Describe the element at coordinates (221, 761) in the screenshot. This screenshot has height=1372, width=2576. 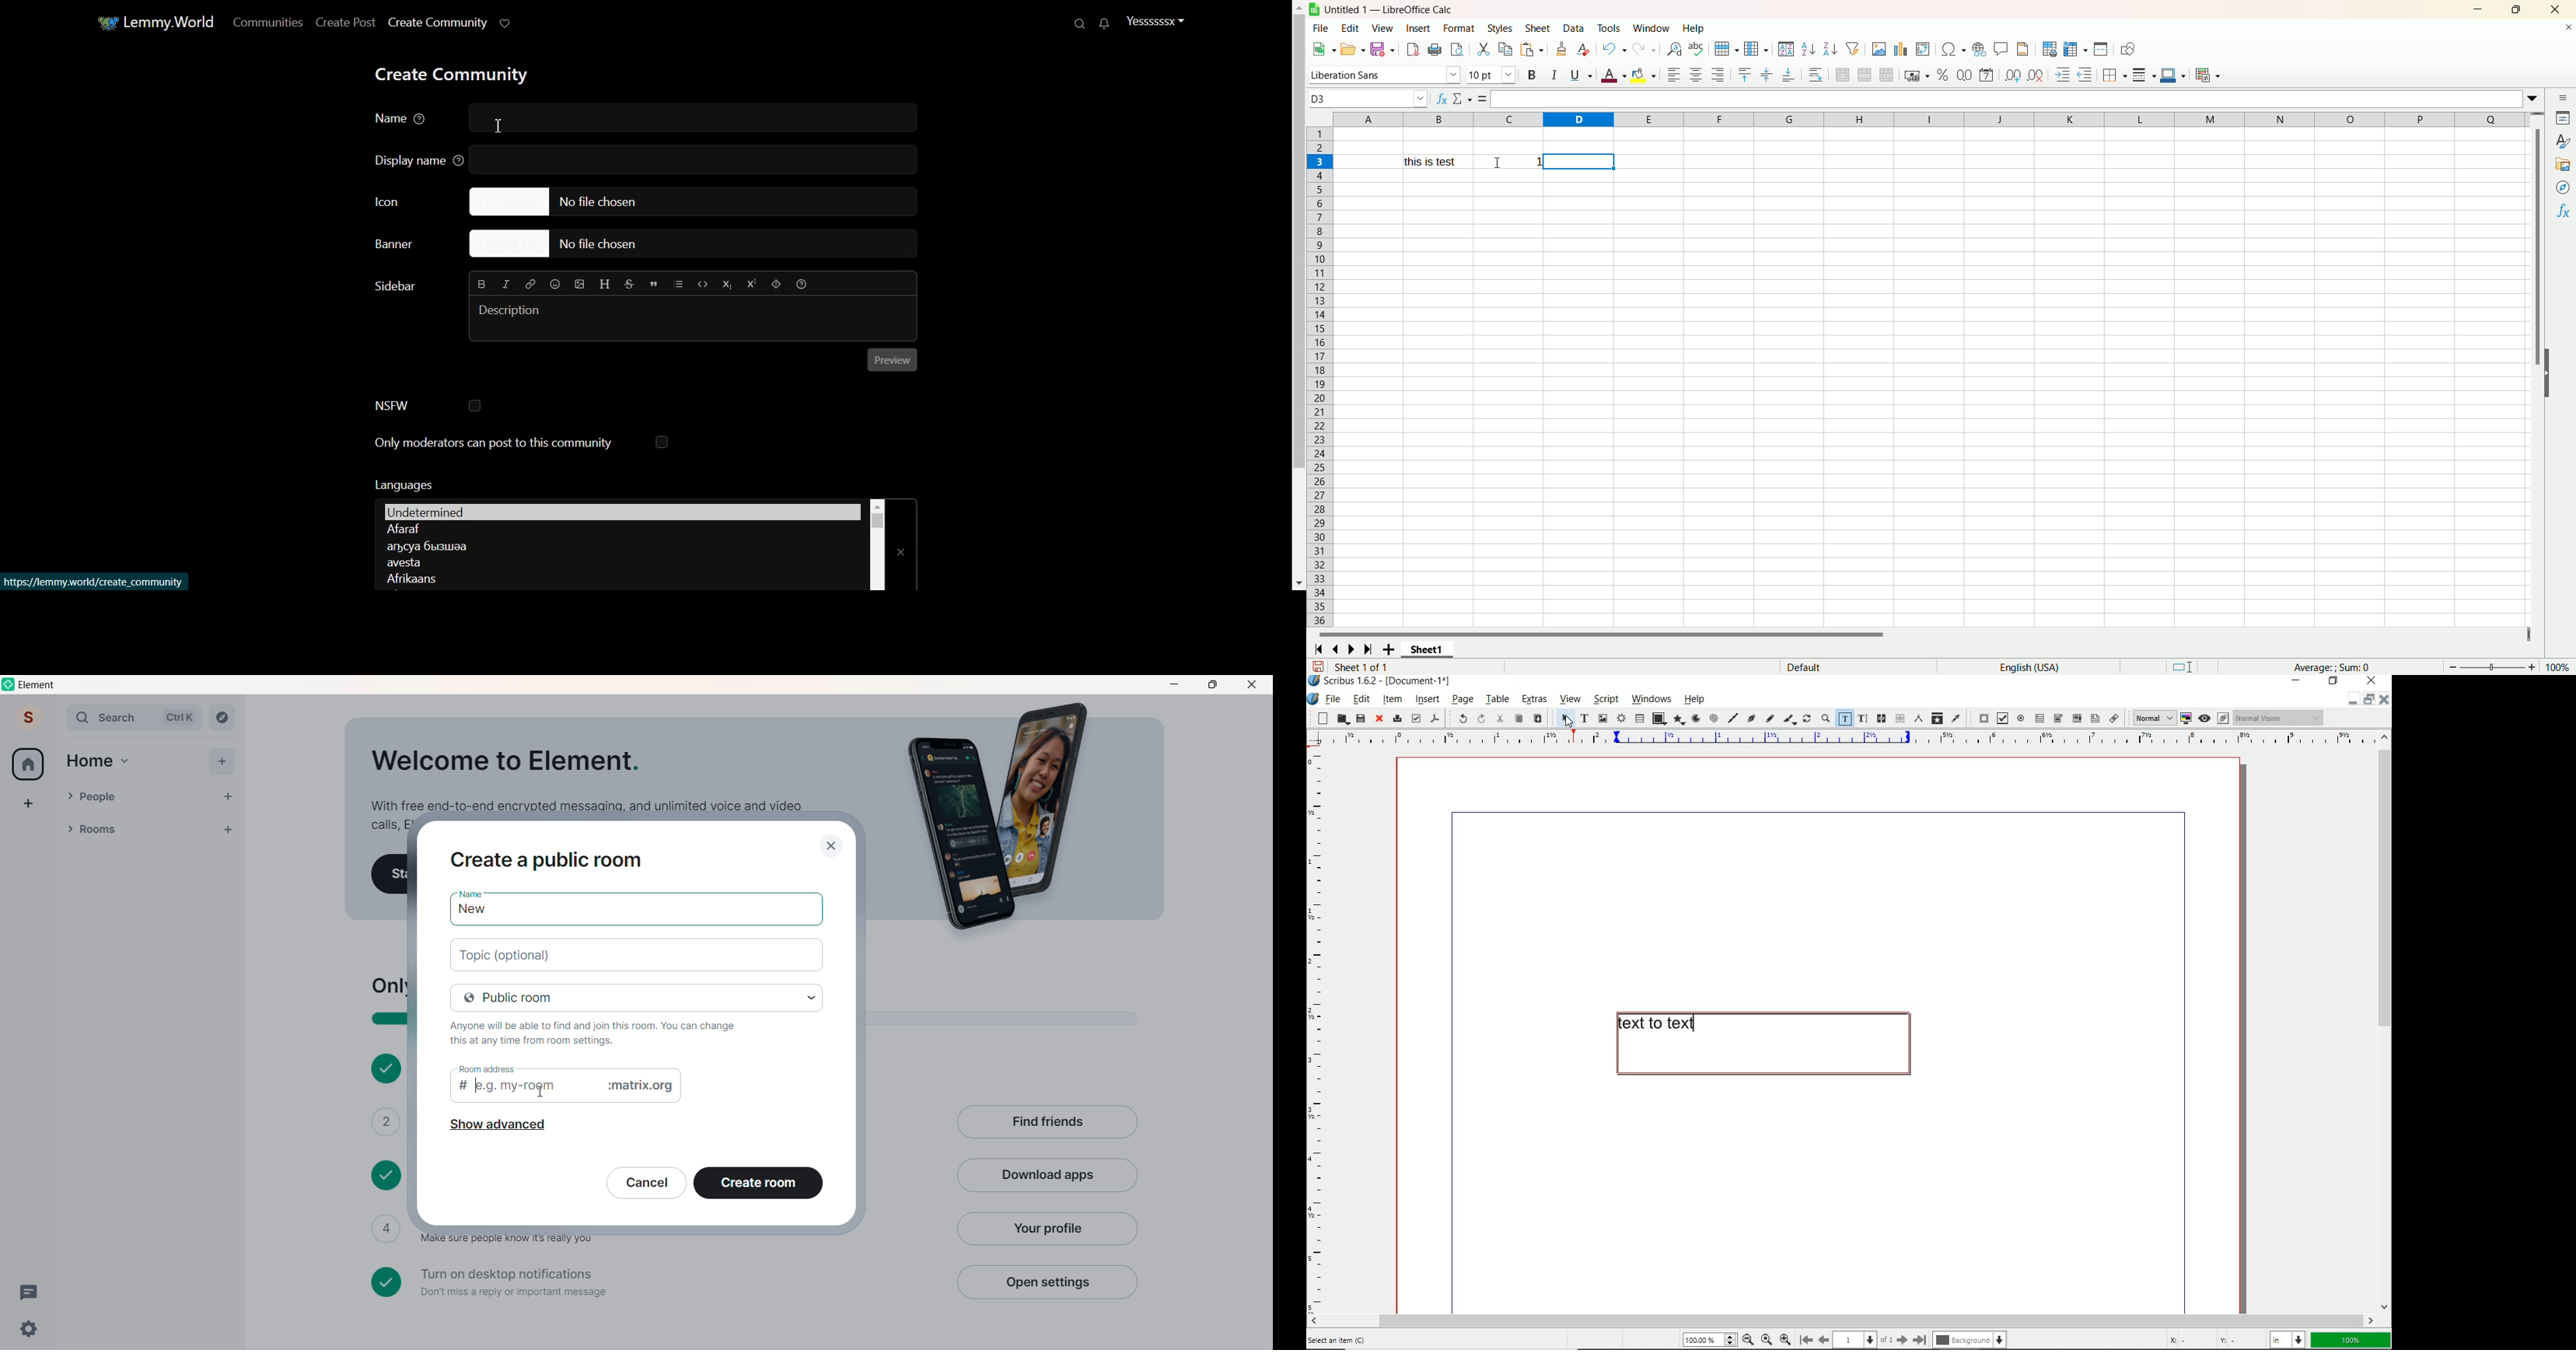
I see `Add` at that location.